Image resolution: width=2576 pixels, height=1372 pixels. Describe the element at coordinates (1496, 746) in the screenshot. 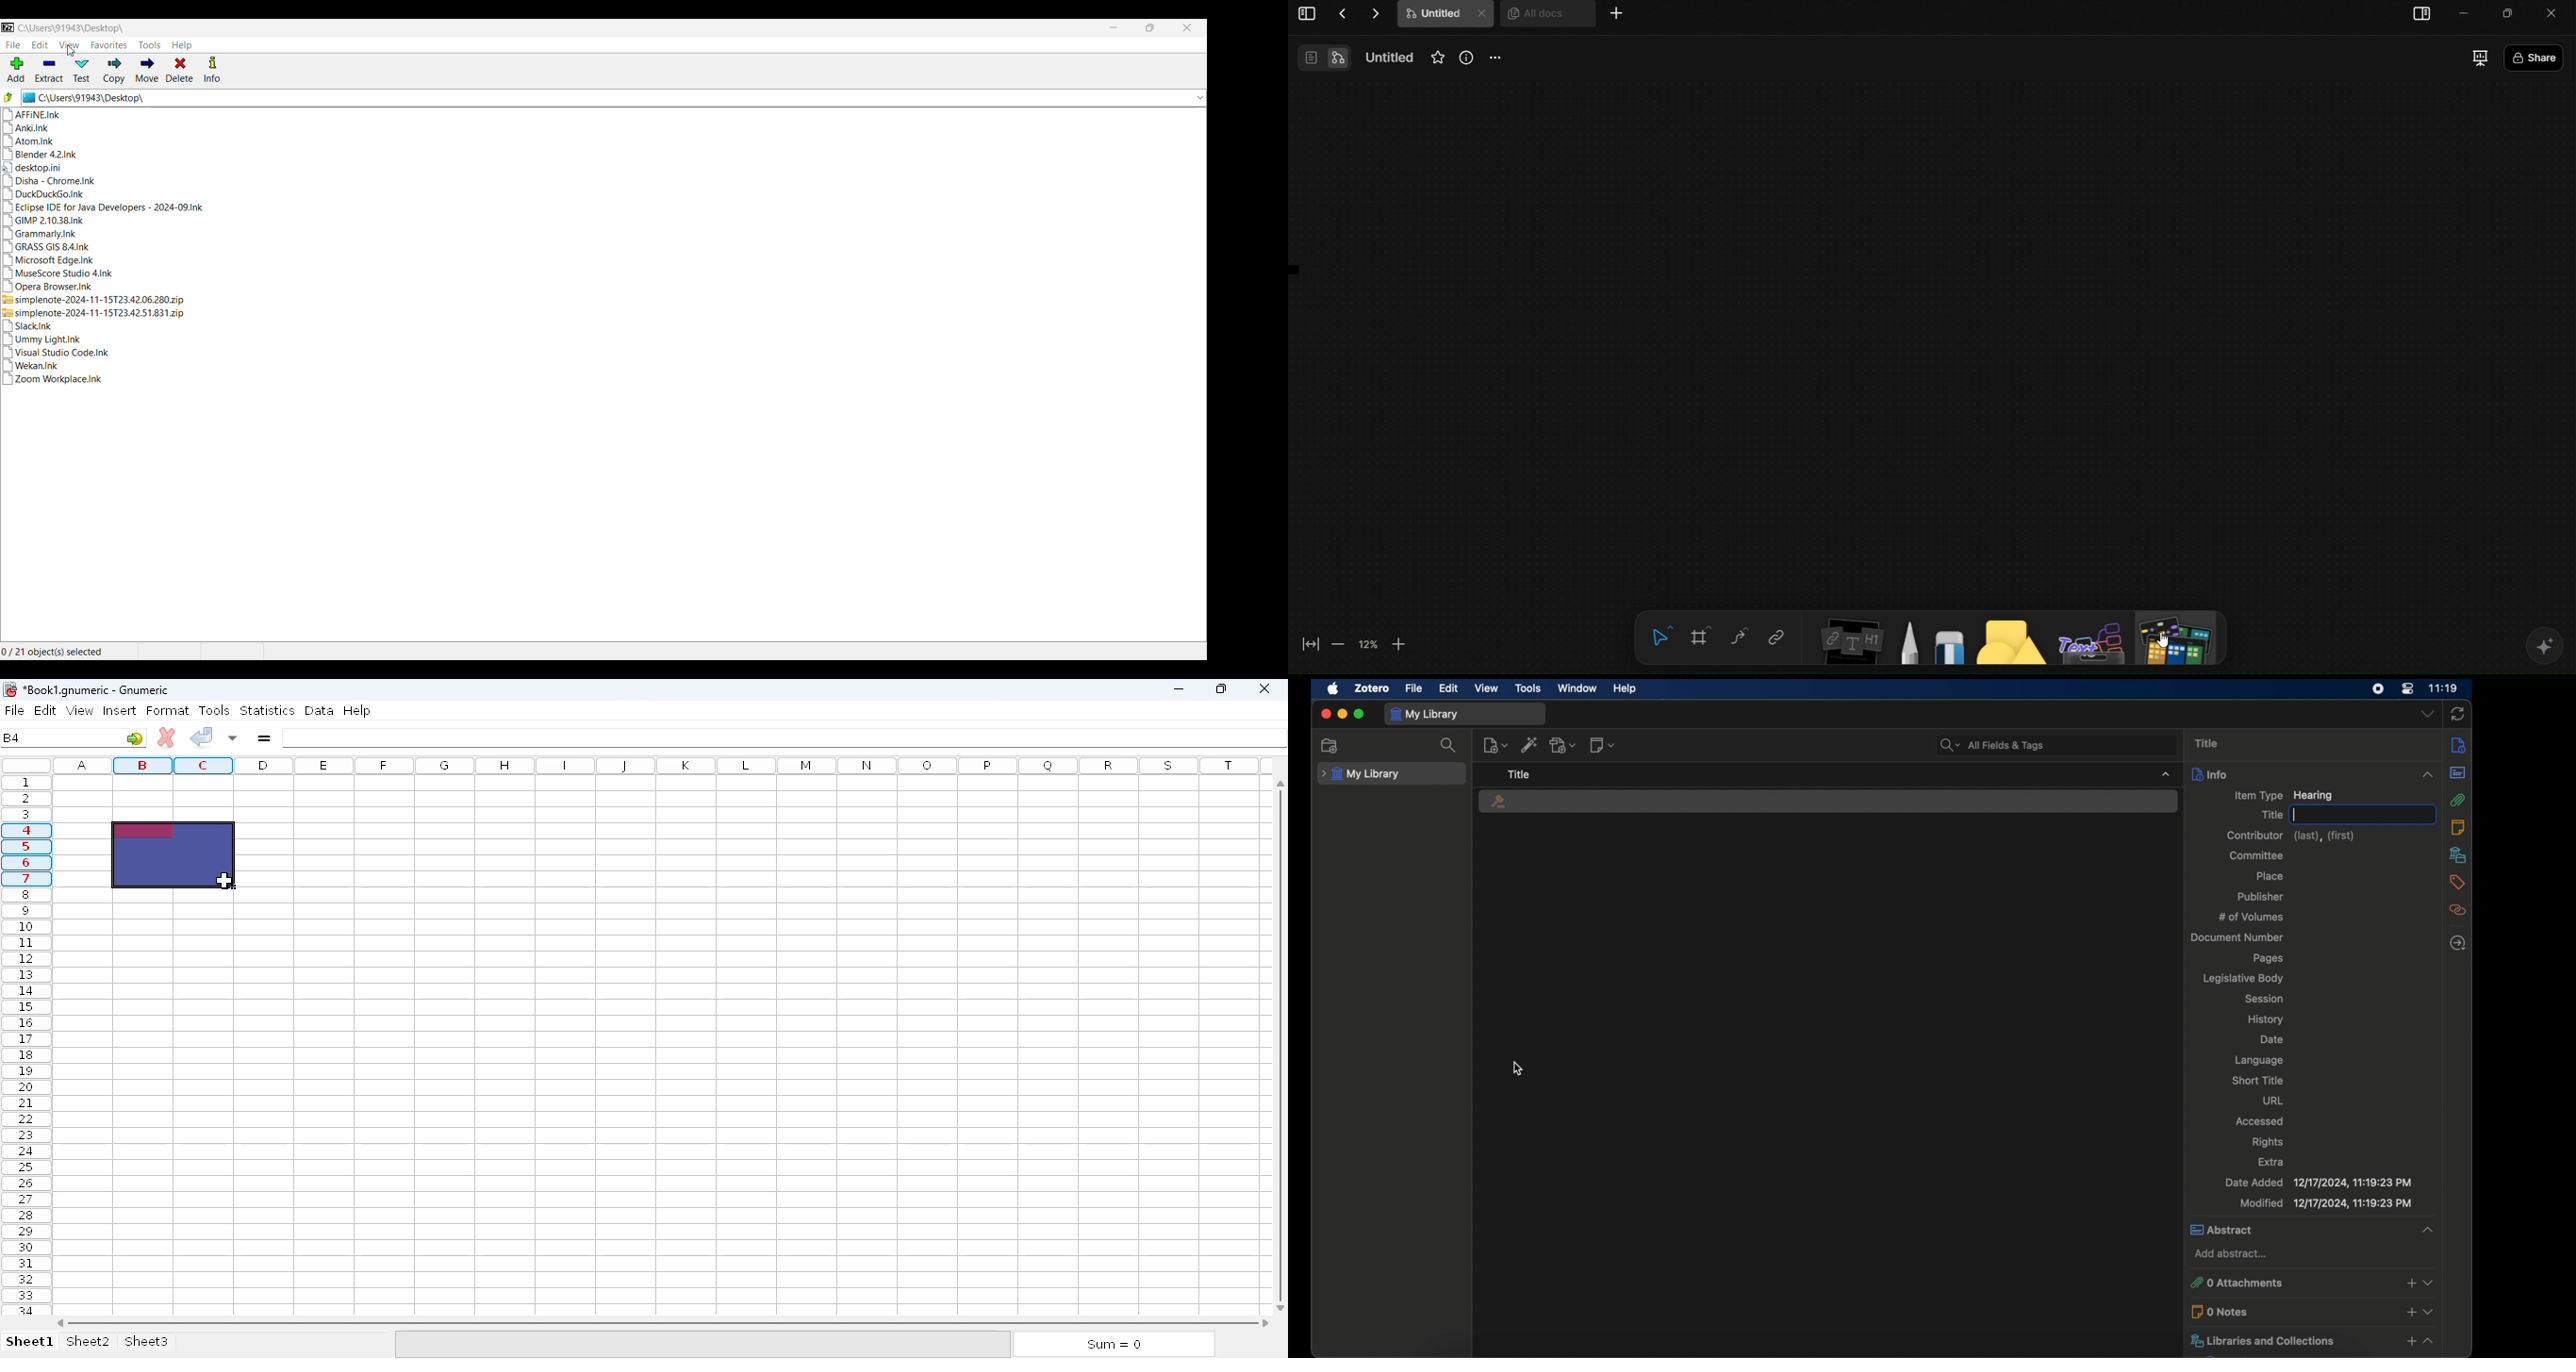

I see `new item` at that location.